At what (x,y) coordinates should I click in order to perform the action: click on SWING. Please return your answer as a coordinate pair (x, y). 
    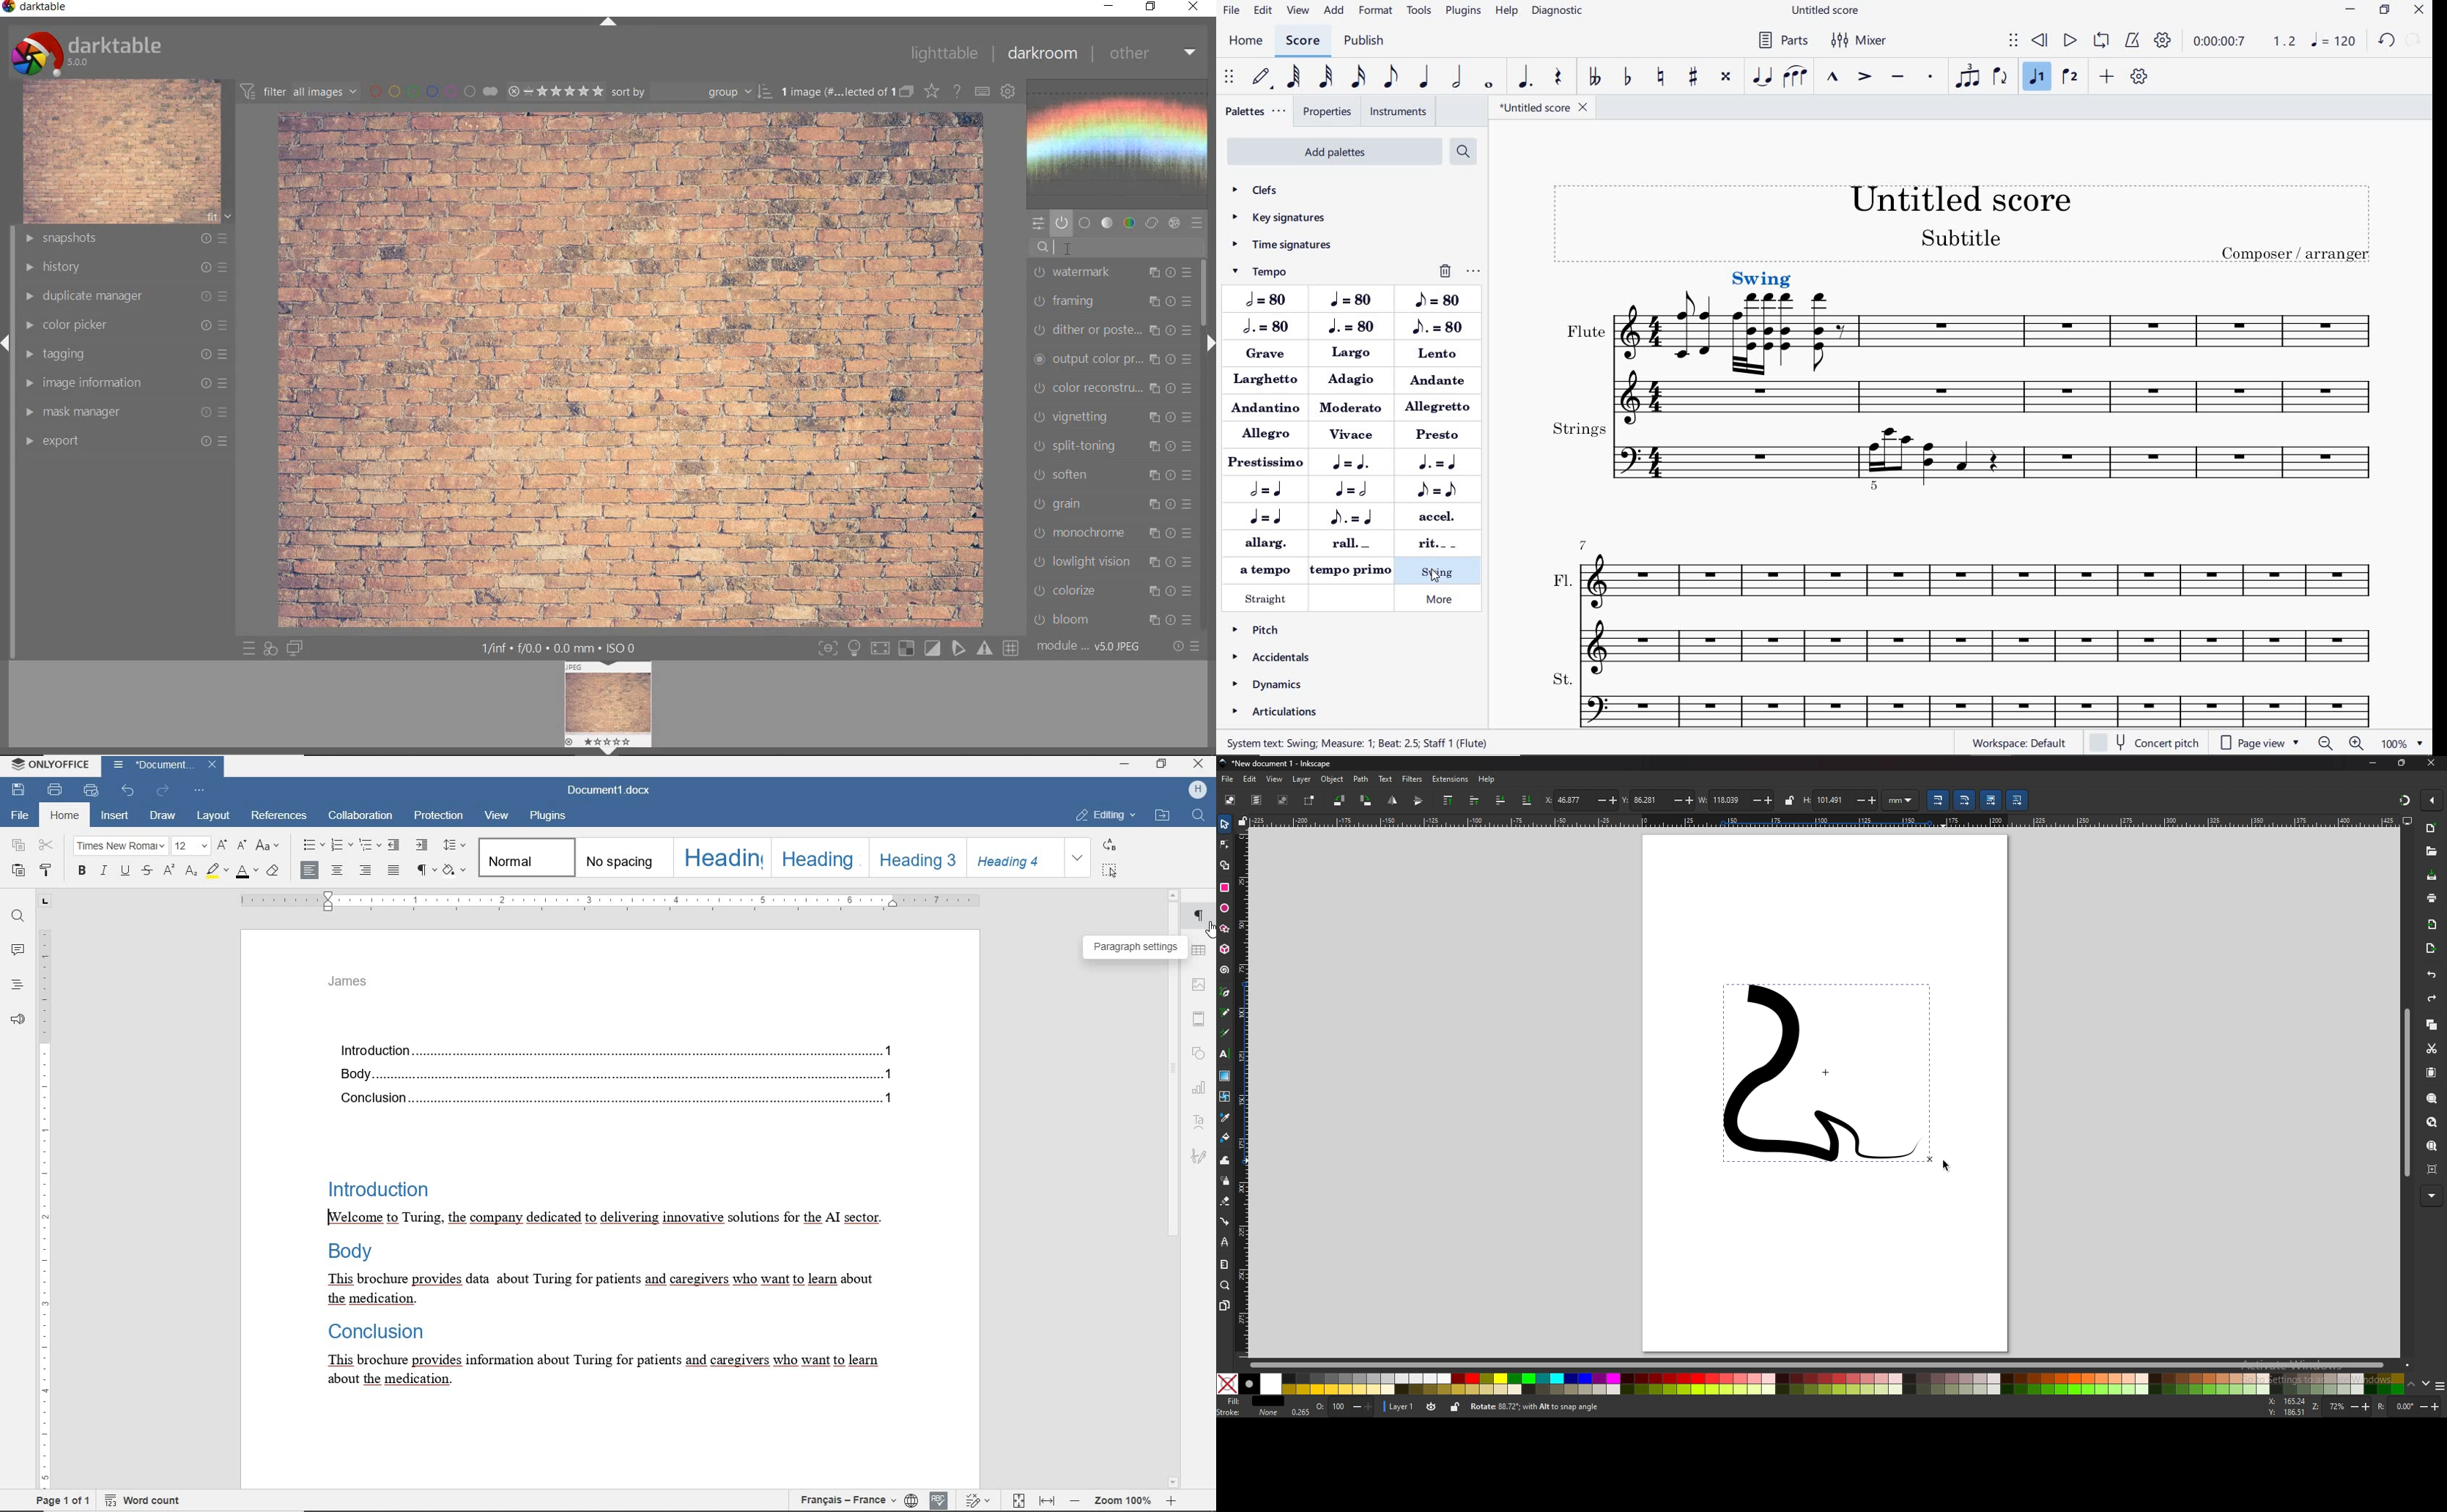
    Looking at the image, I should click on (1439, 572).